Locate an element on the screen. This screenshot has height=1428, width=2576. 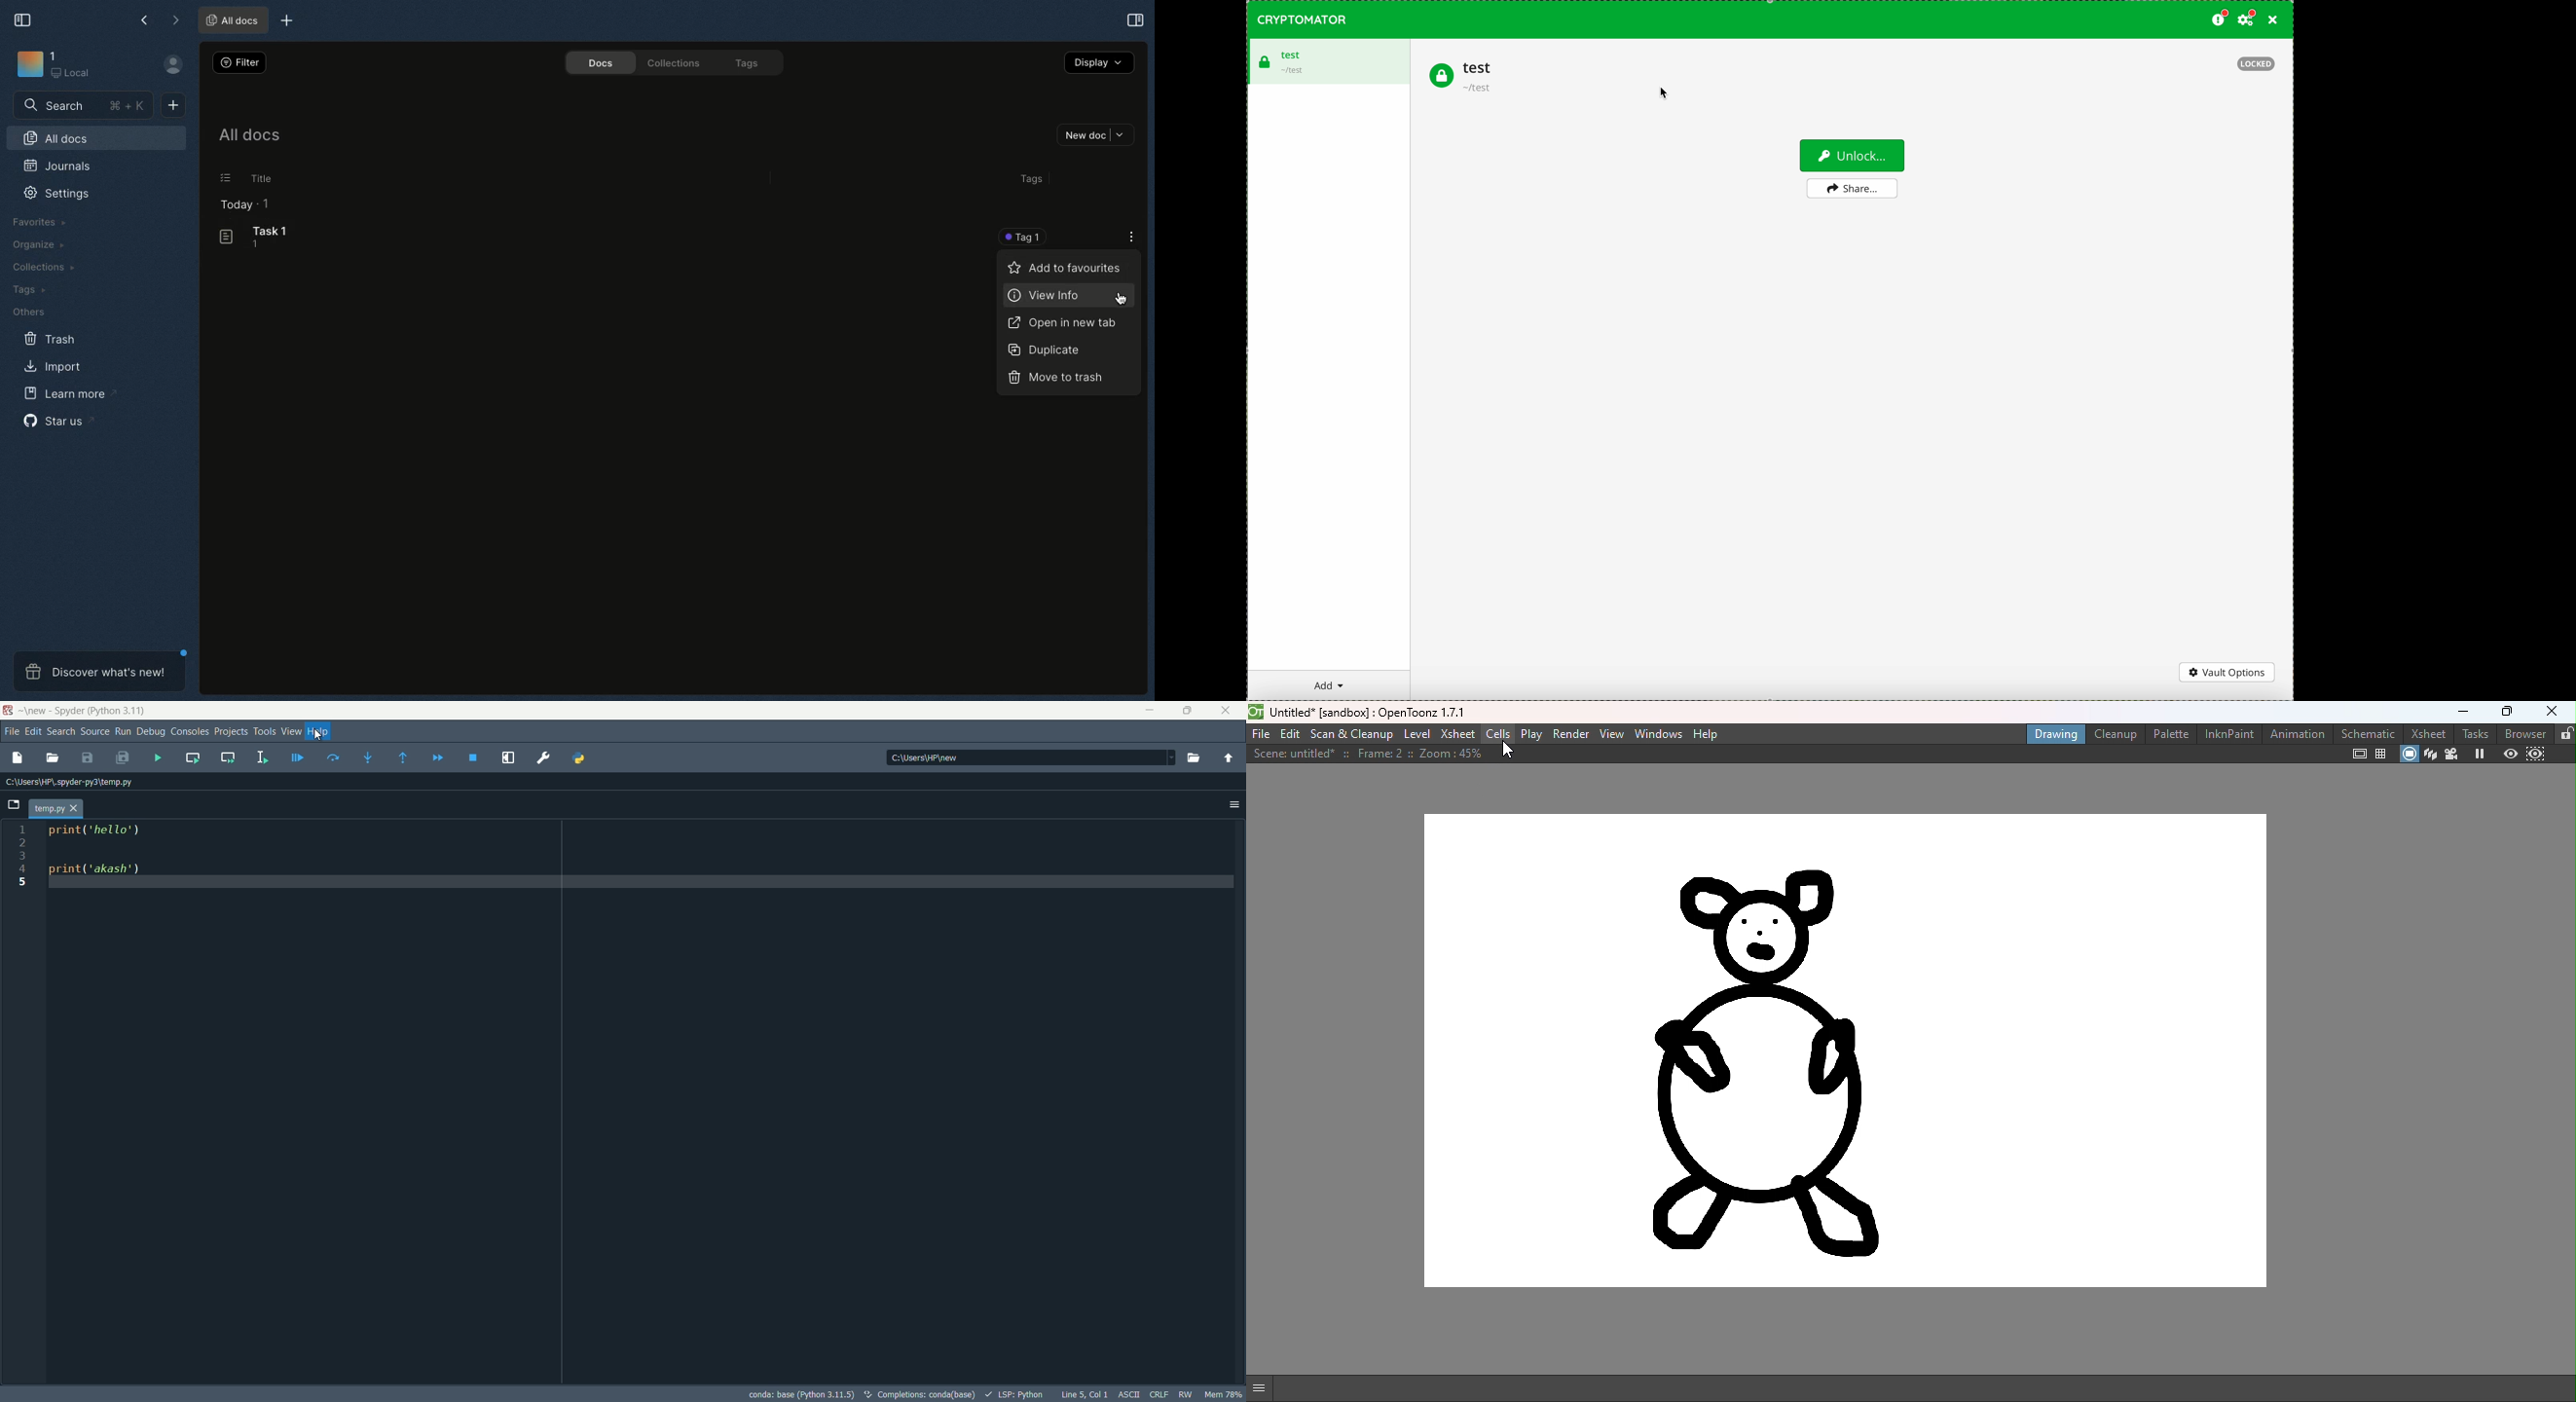
close is located at coordinates (76, 808).